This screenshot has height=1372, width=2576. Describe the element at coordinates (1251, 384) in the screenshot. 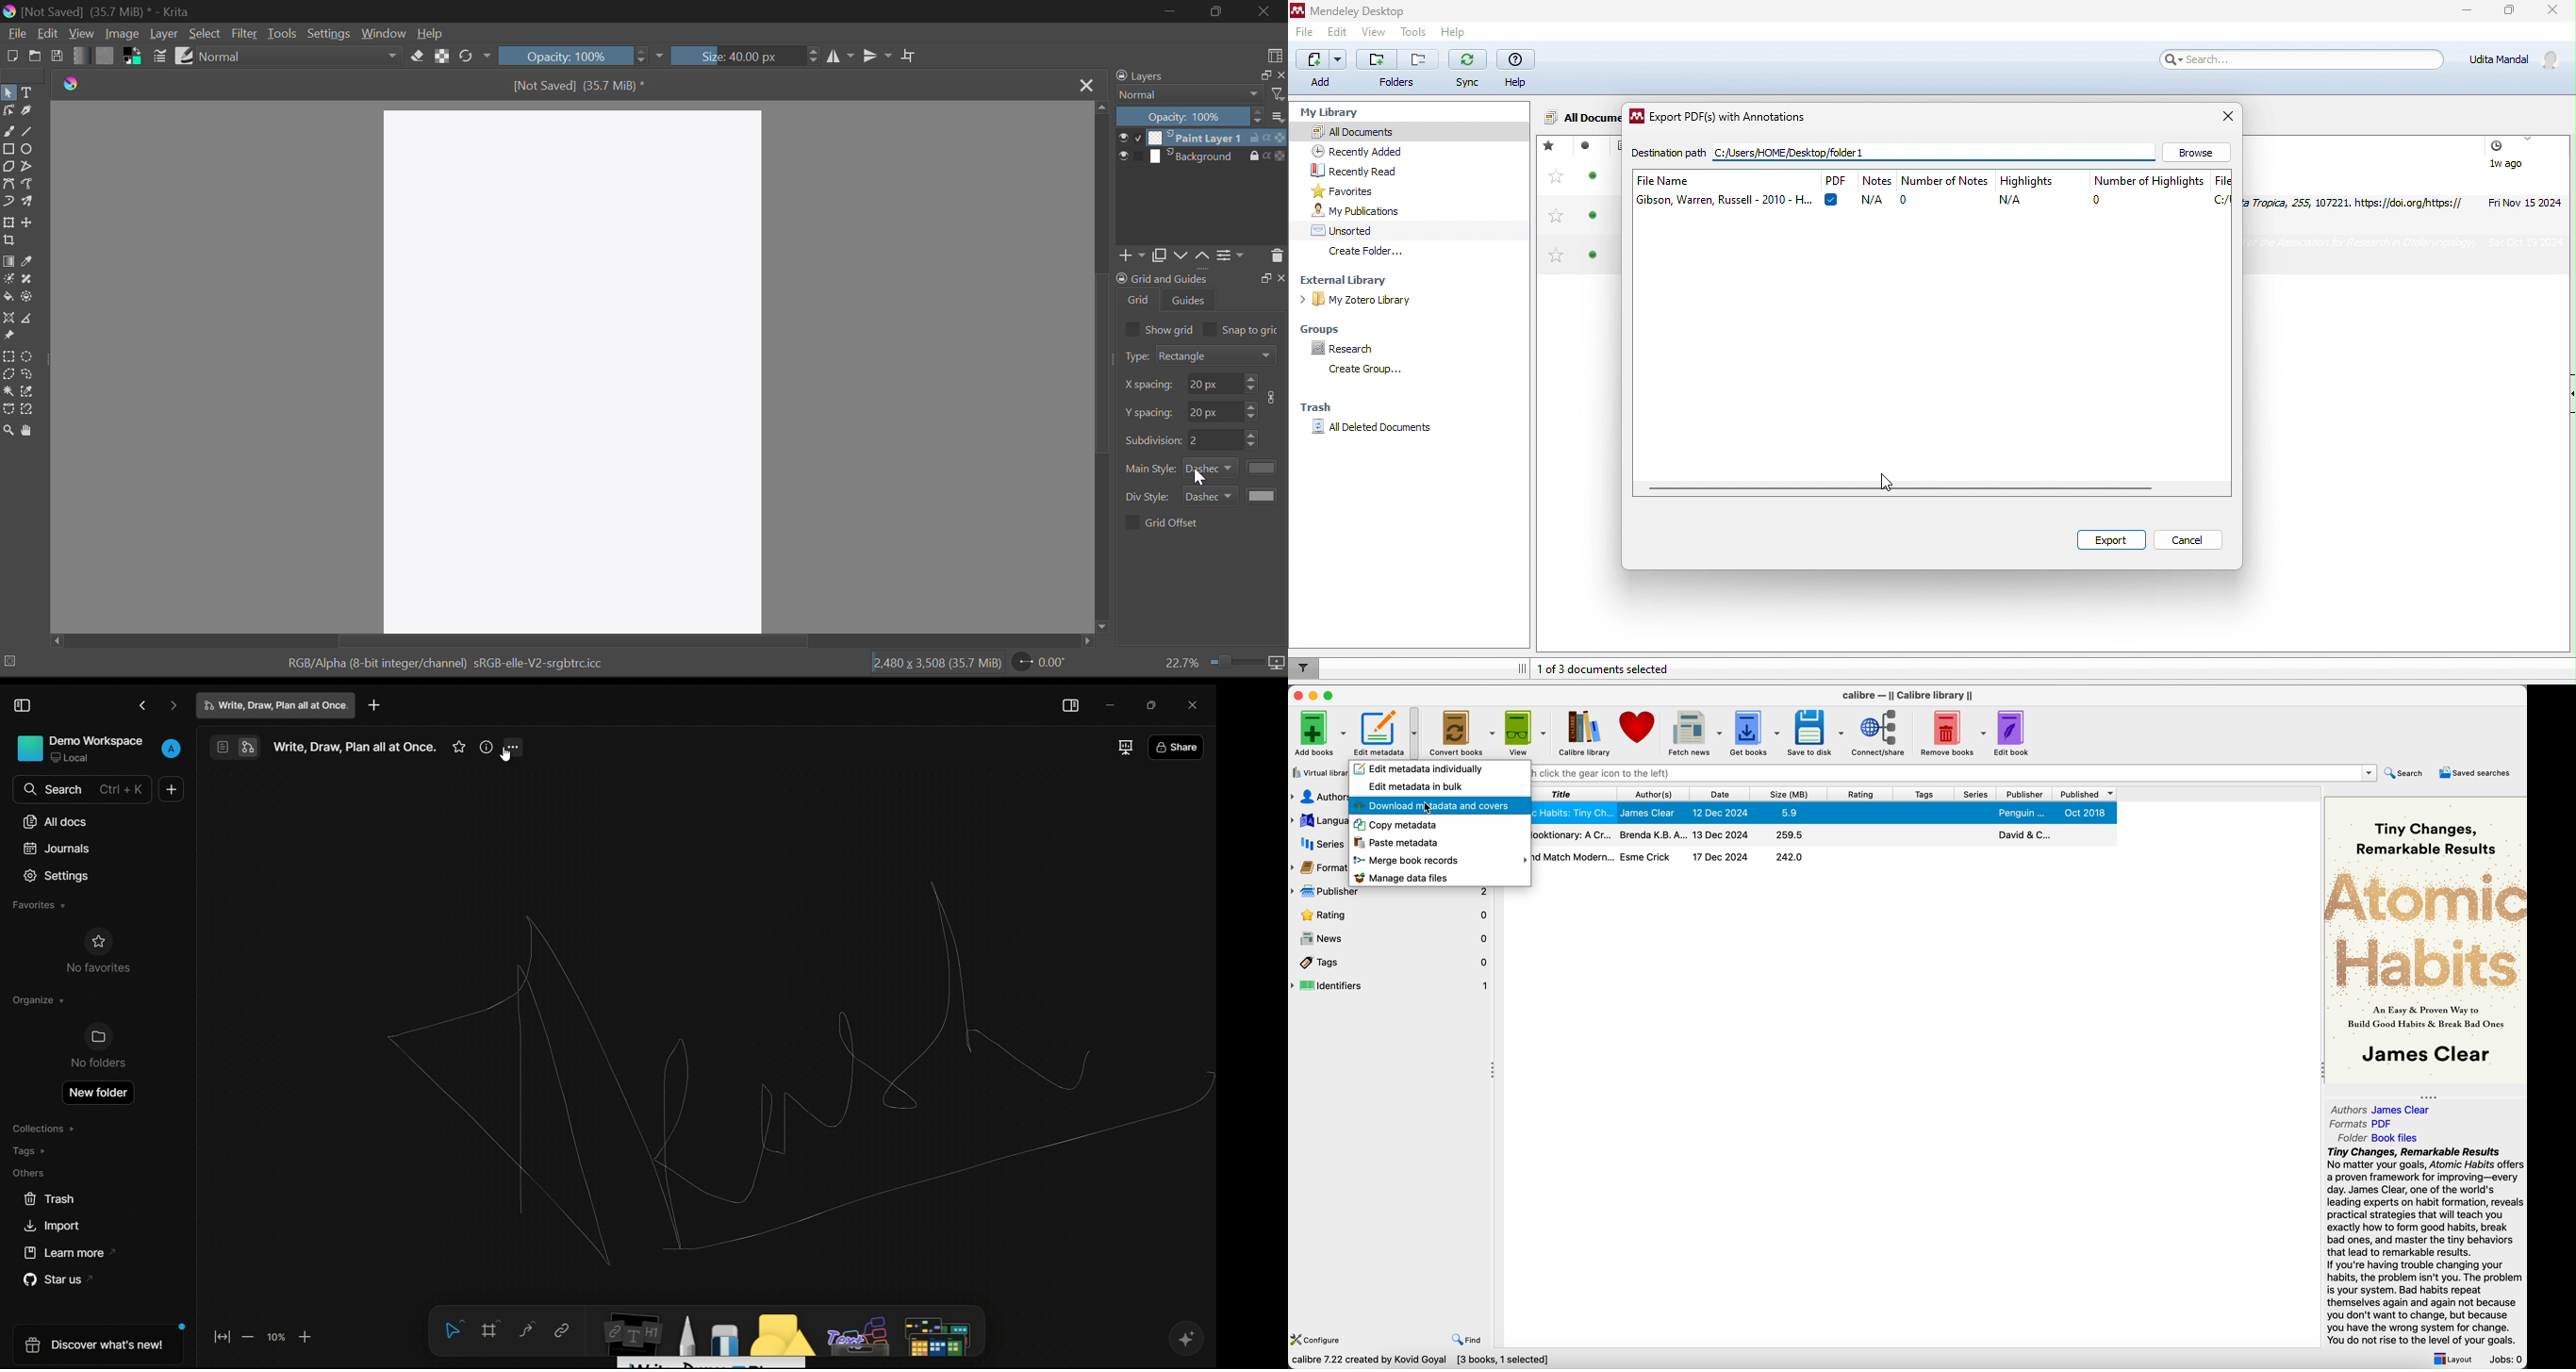

I see `Increase or decrease` at that location.